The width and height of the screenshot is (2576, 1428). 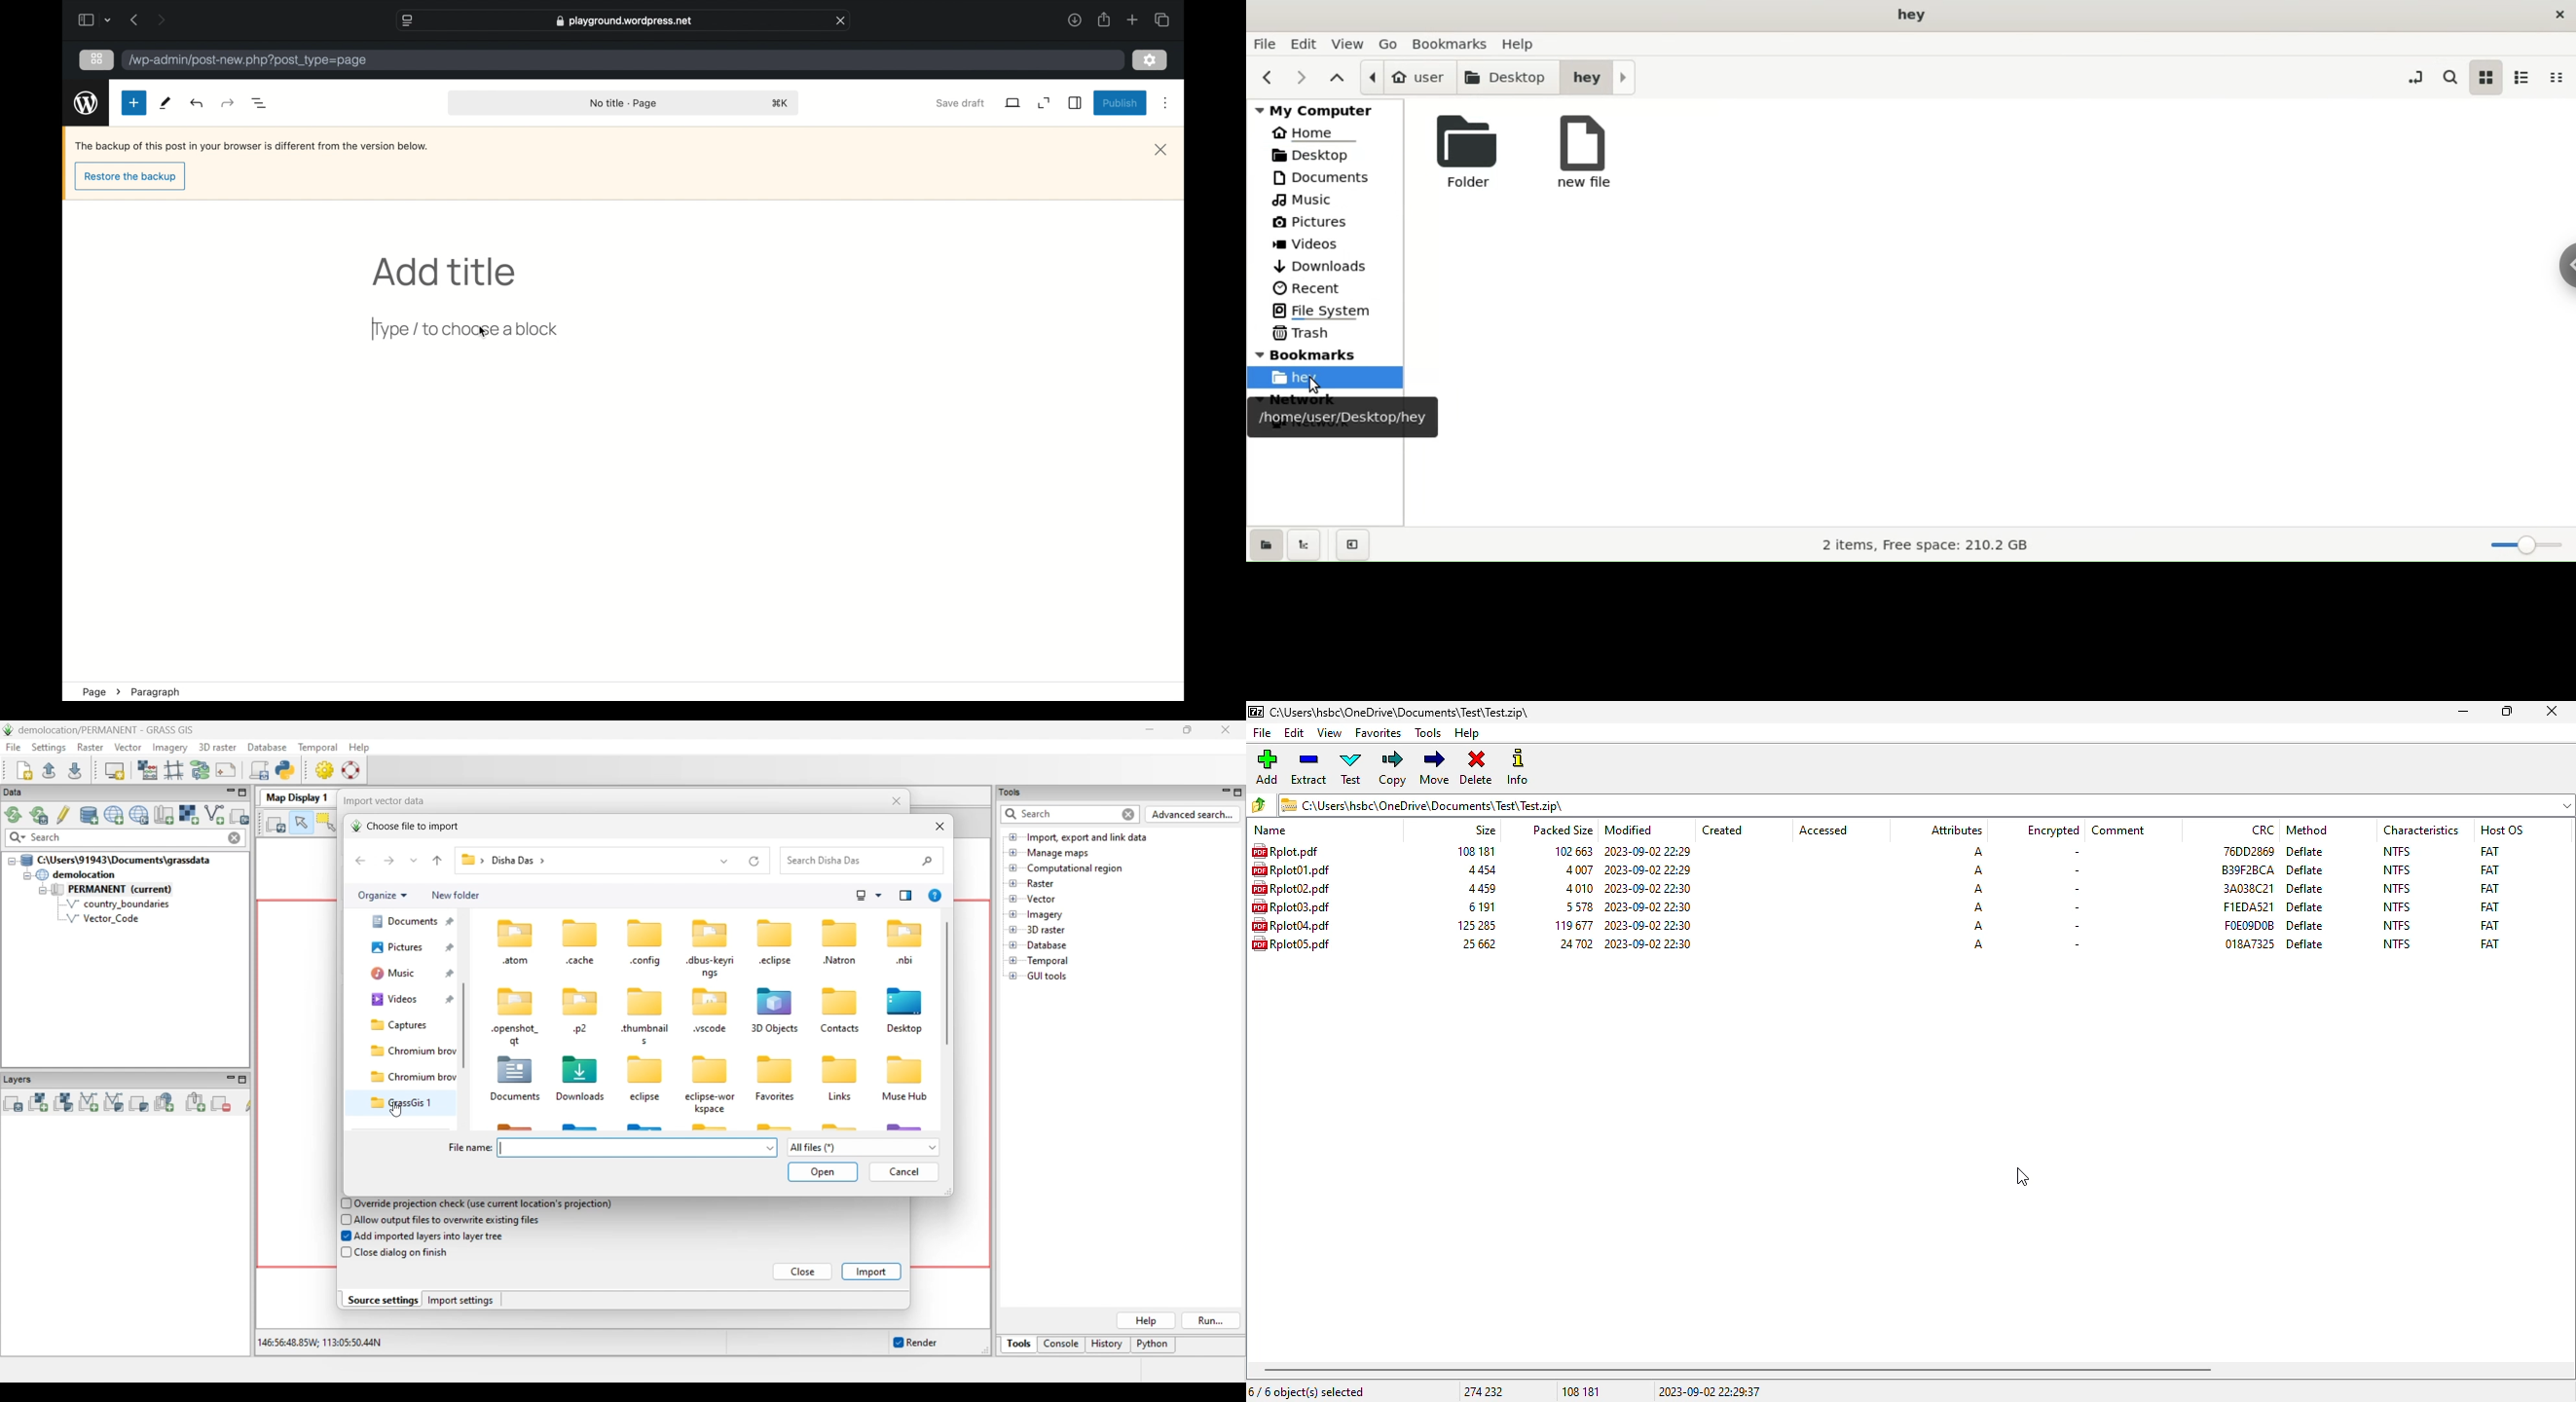 I want to click on expand, so click(x=1044, y=103).